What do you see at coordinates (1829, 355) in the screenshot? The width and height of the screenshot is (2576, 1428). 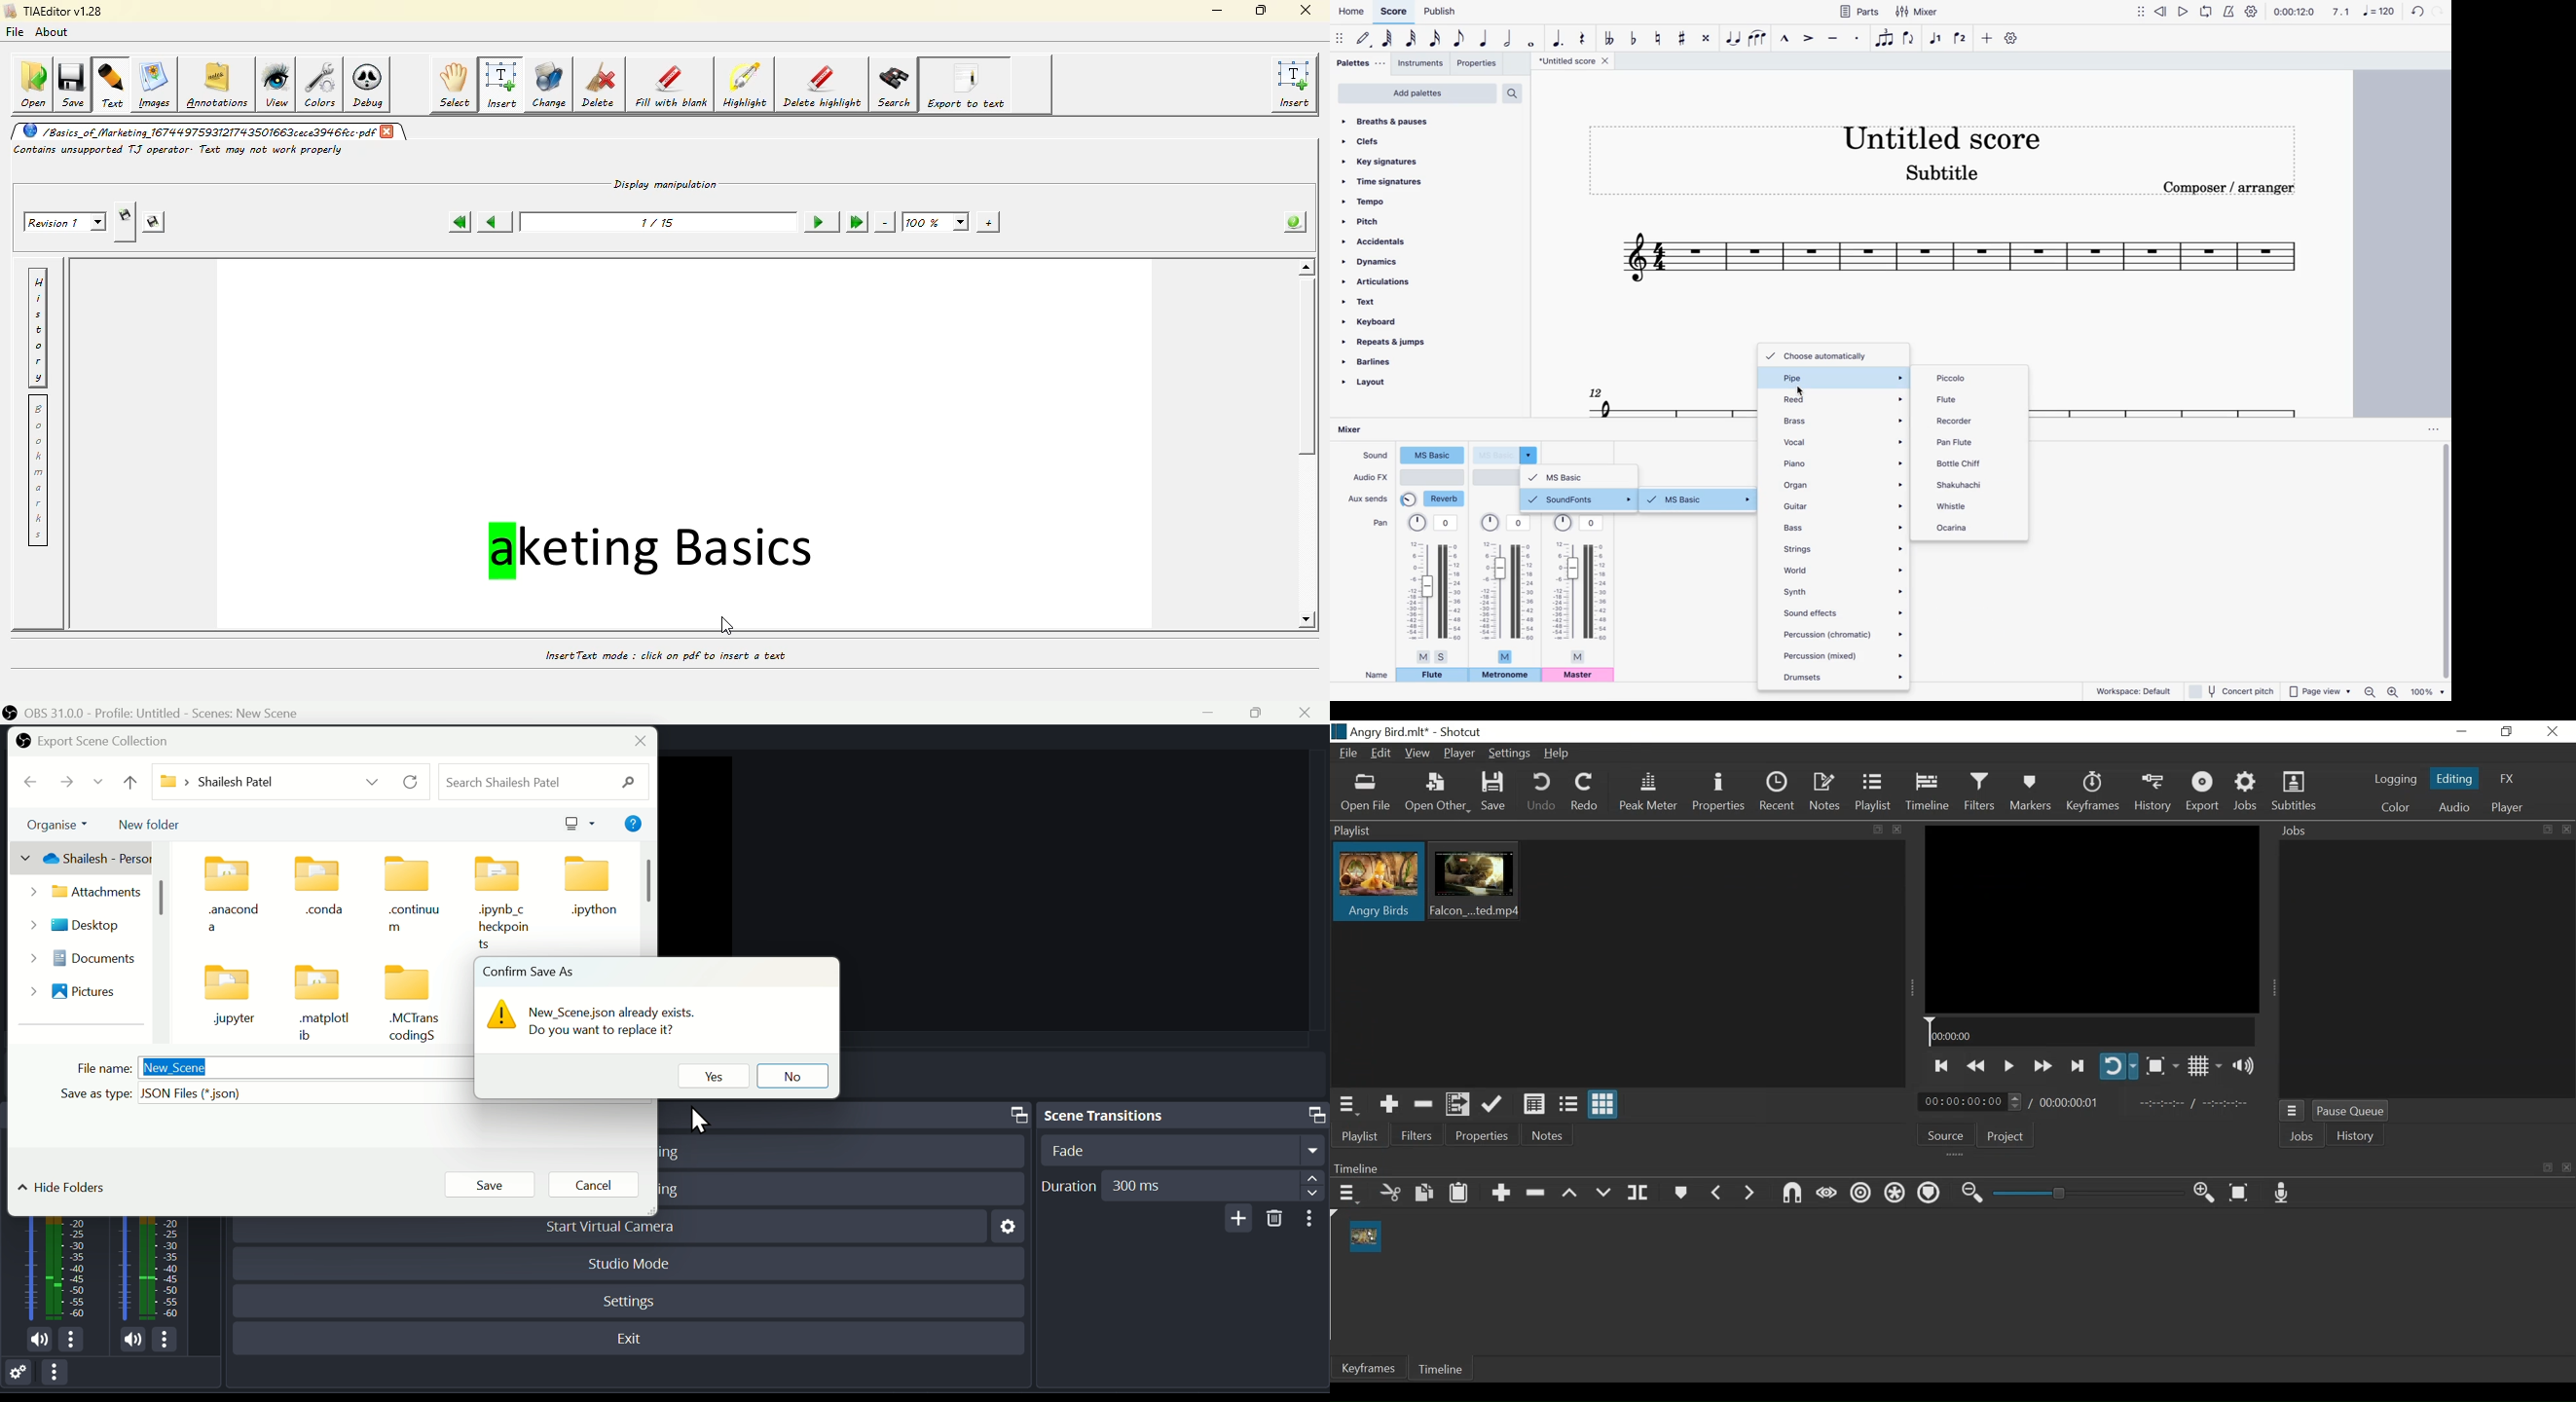 I see `choose automatically` at bounding box center [1829, 355].